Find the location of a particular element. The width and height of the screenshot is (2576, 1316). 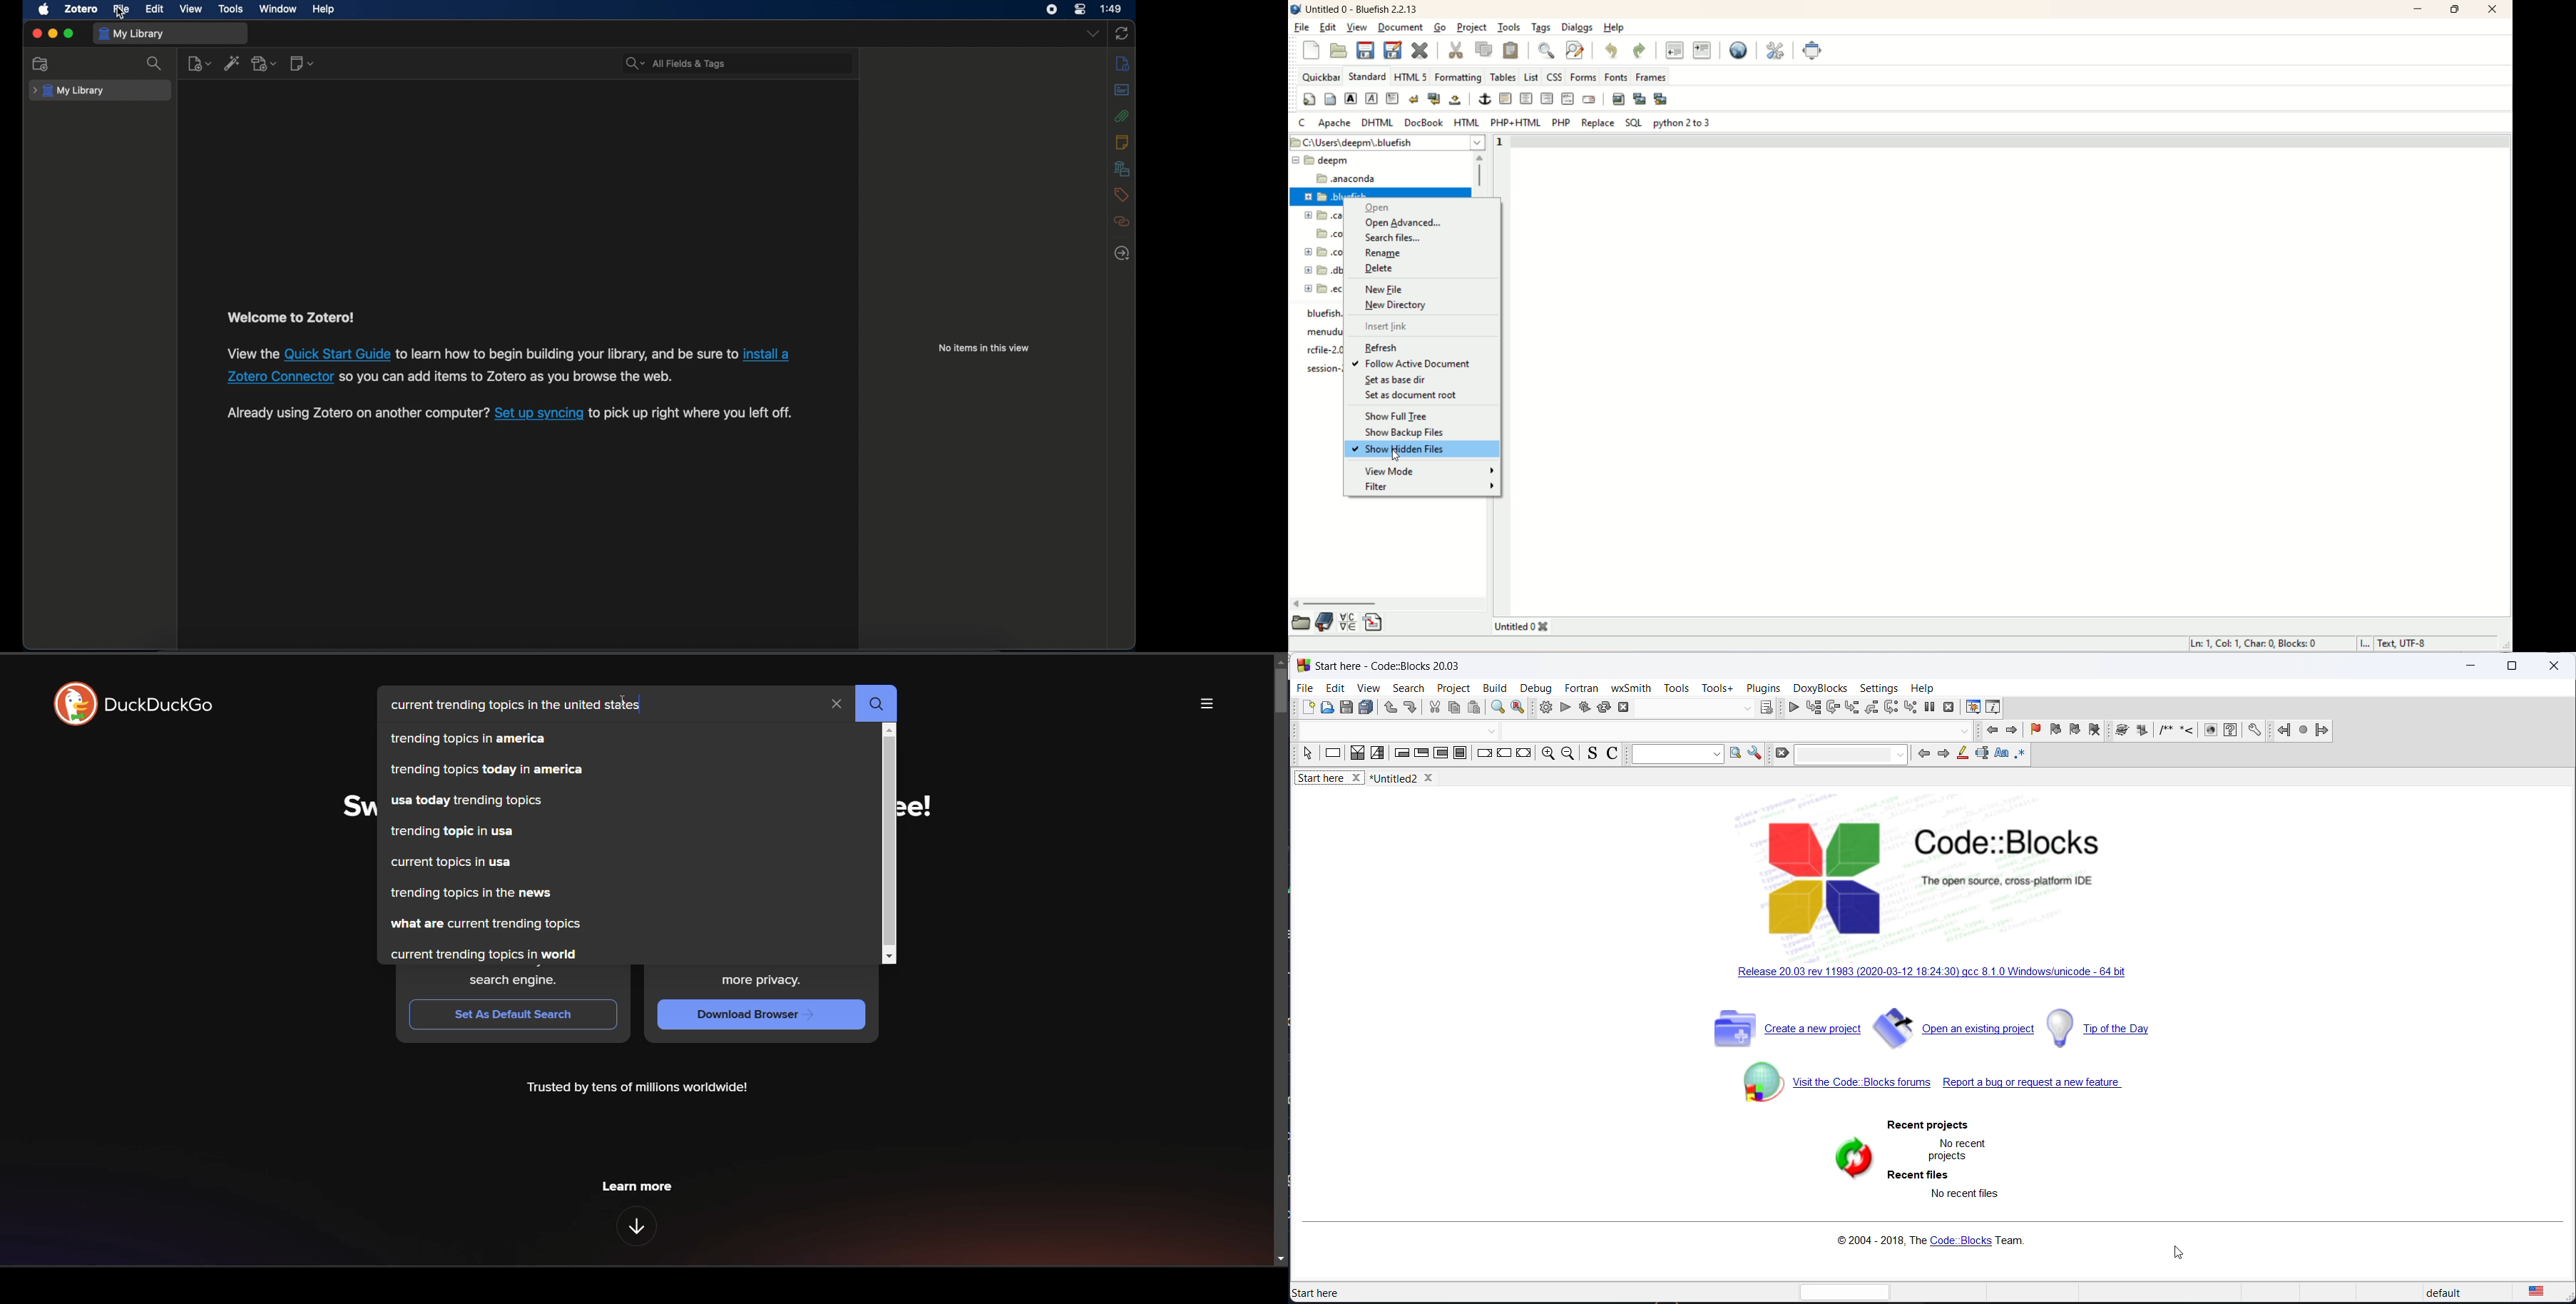

open is located at coordinates (1329, 709).